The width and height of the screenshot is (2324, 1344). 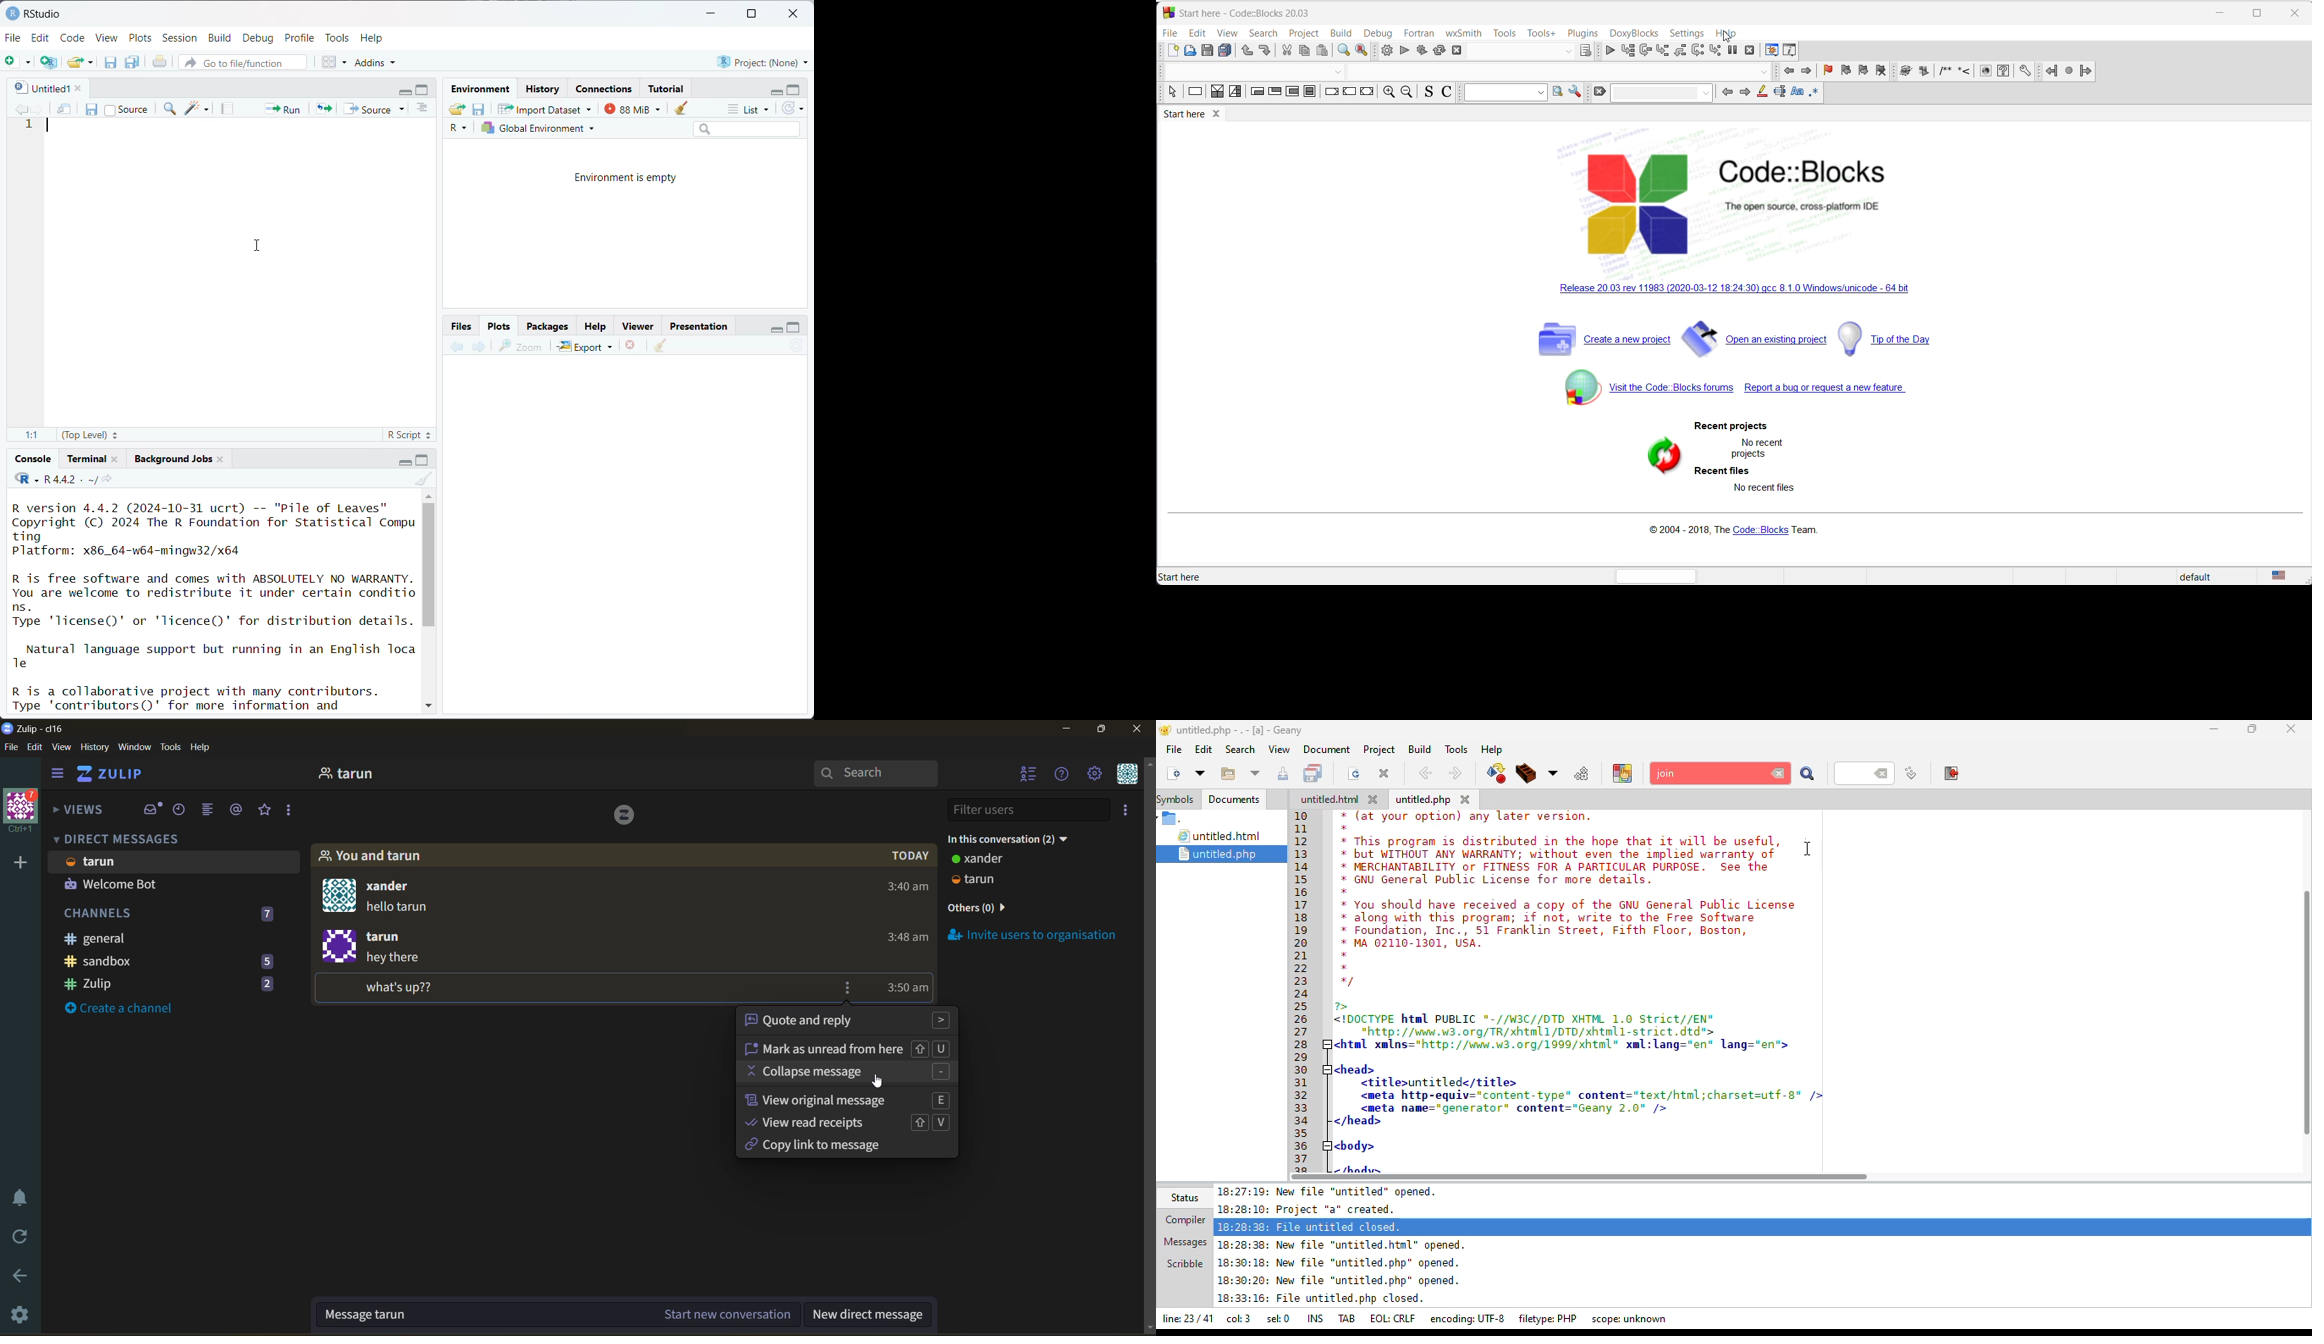 I want to click on step into, so click(x=1663, y=51).